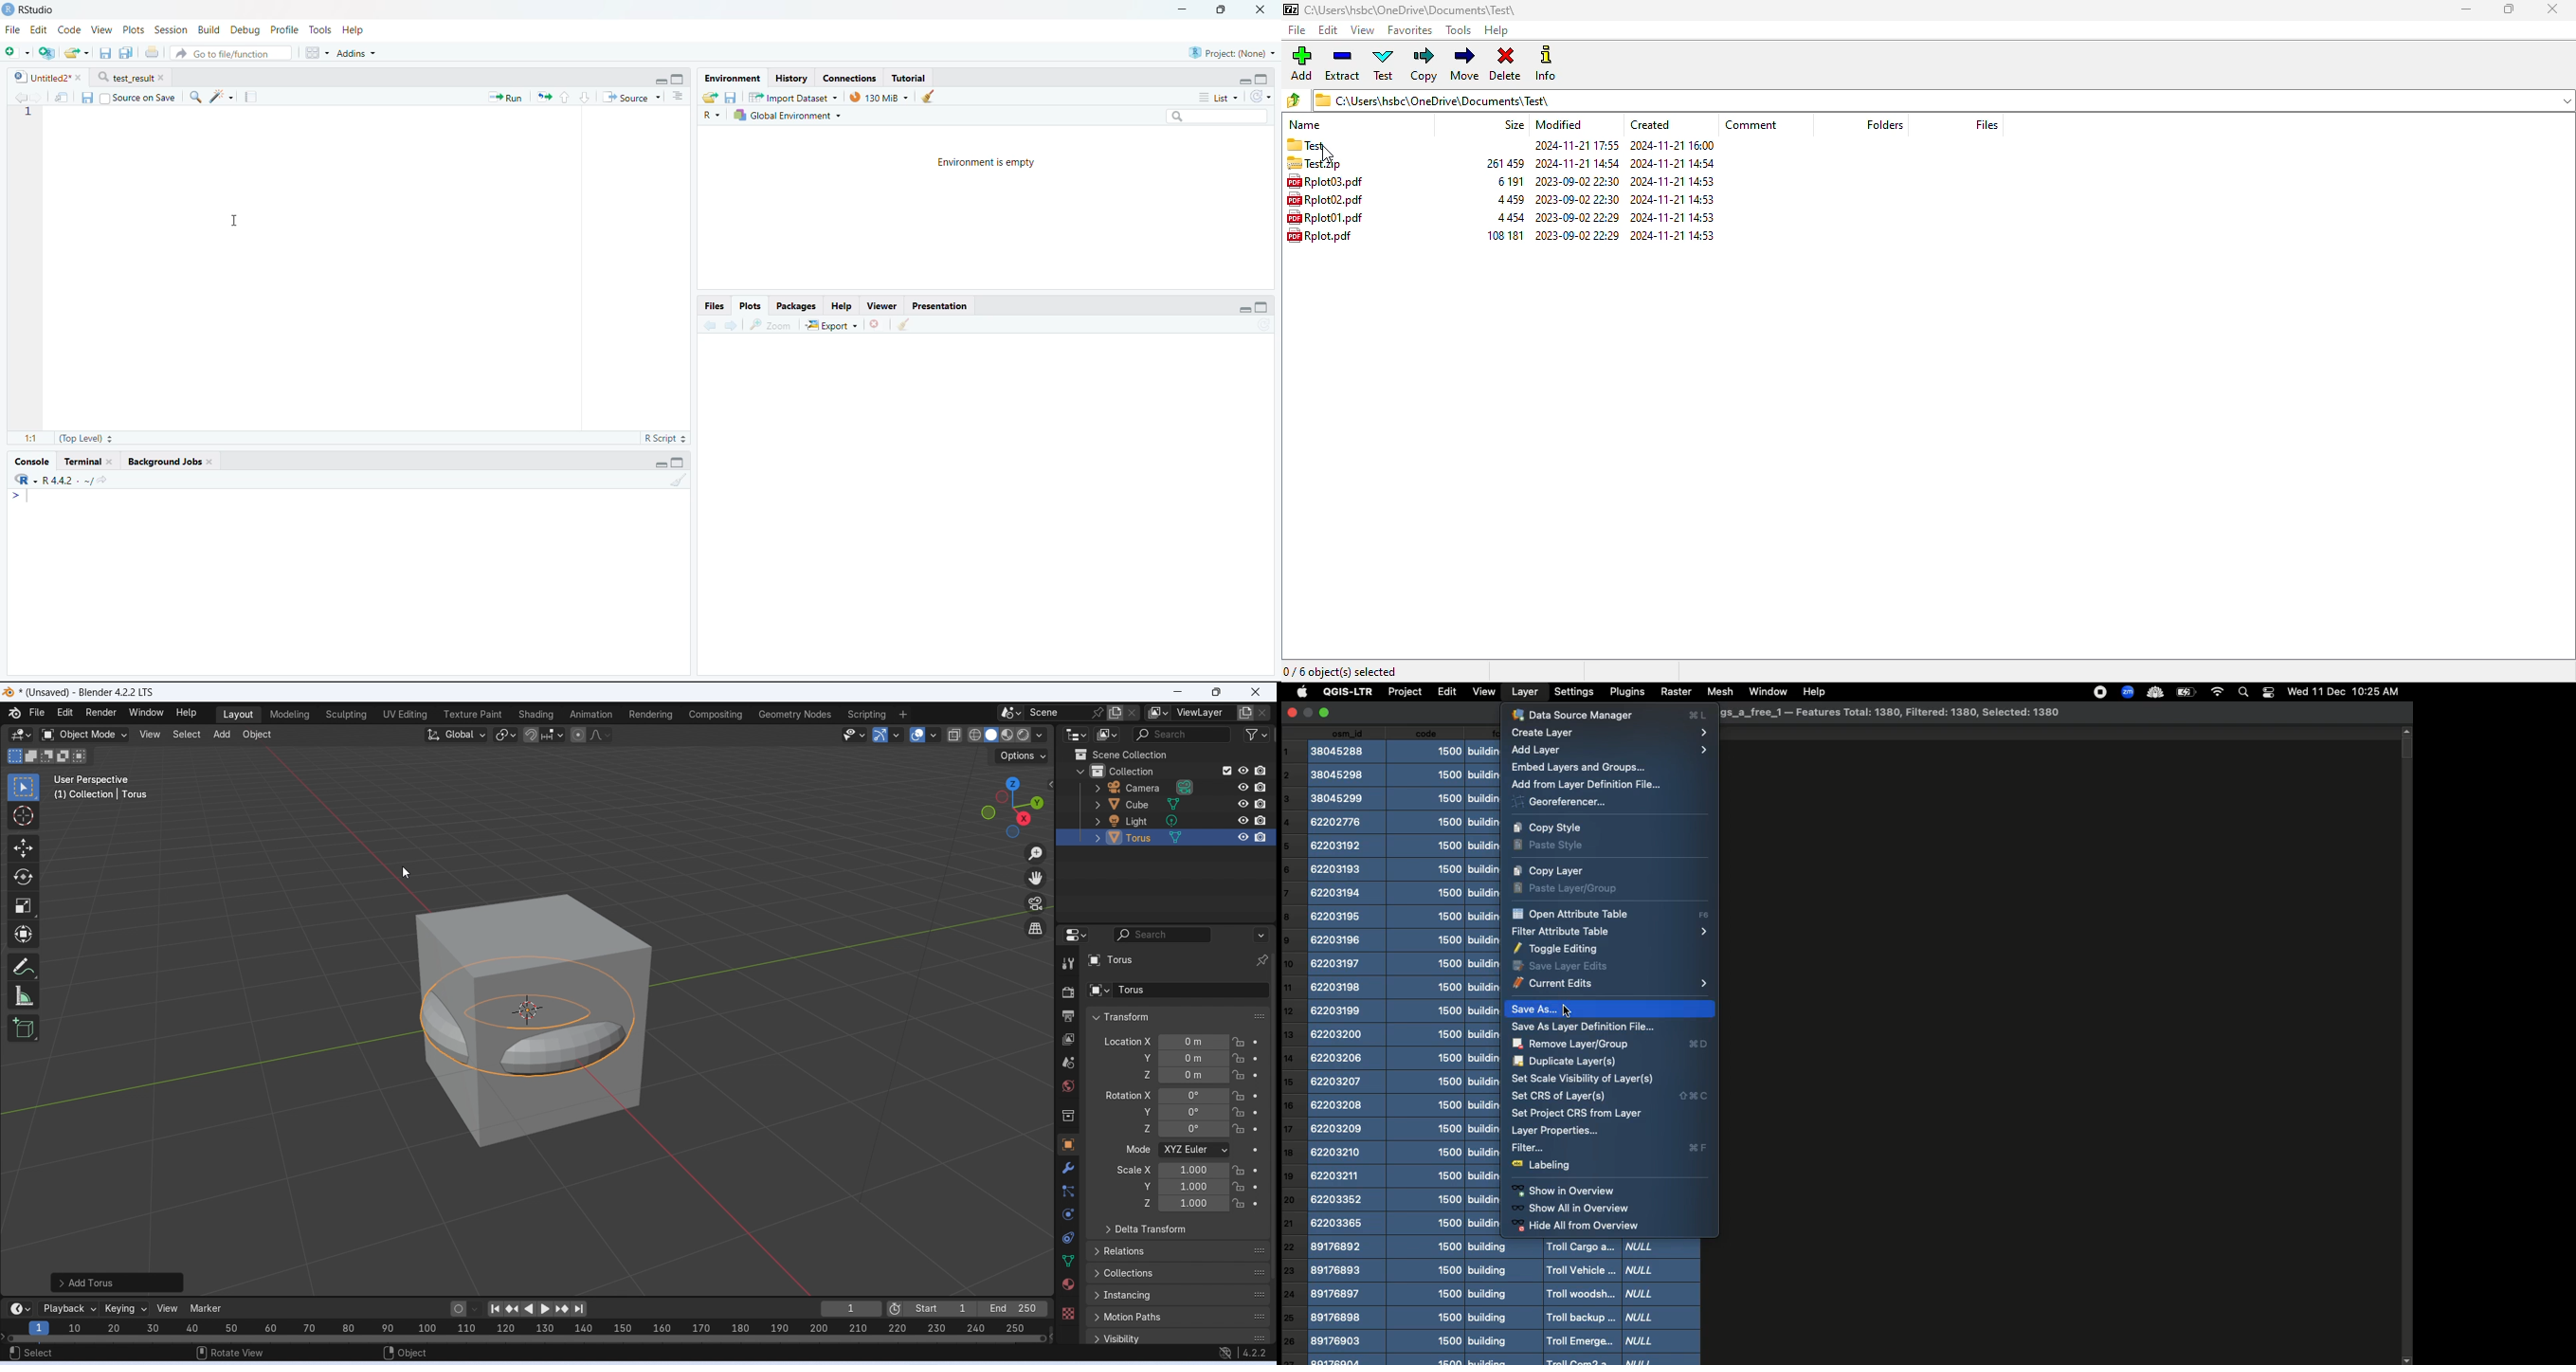 The image size is (2576, 1372). What do you see at coordinates (1212, 1150) in the screenshot?
I see `Mode` at bounding box center [1212, 1150].